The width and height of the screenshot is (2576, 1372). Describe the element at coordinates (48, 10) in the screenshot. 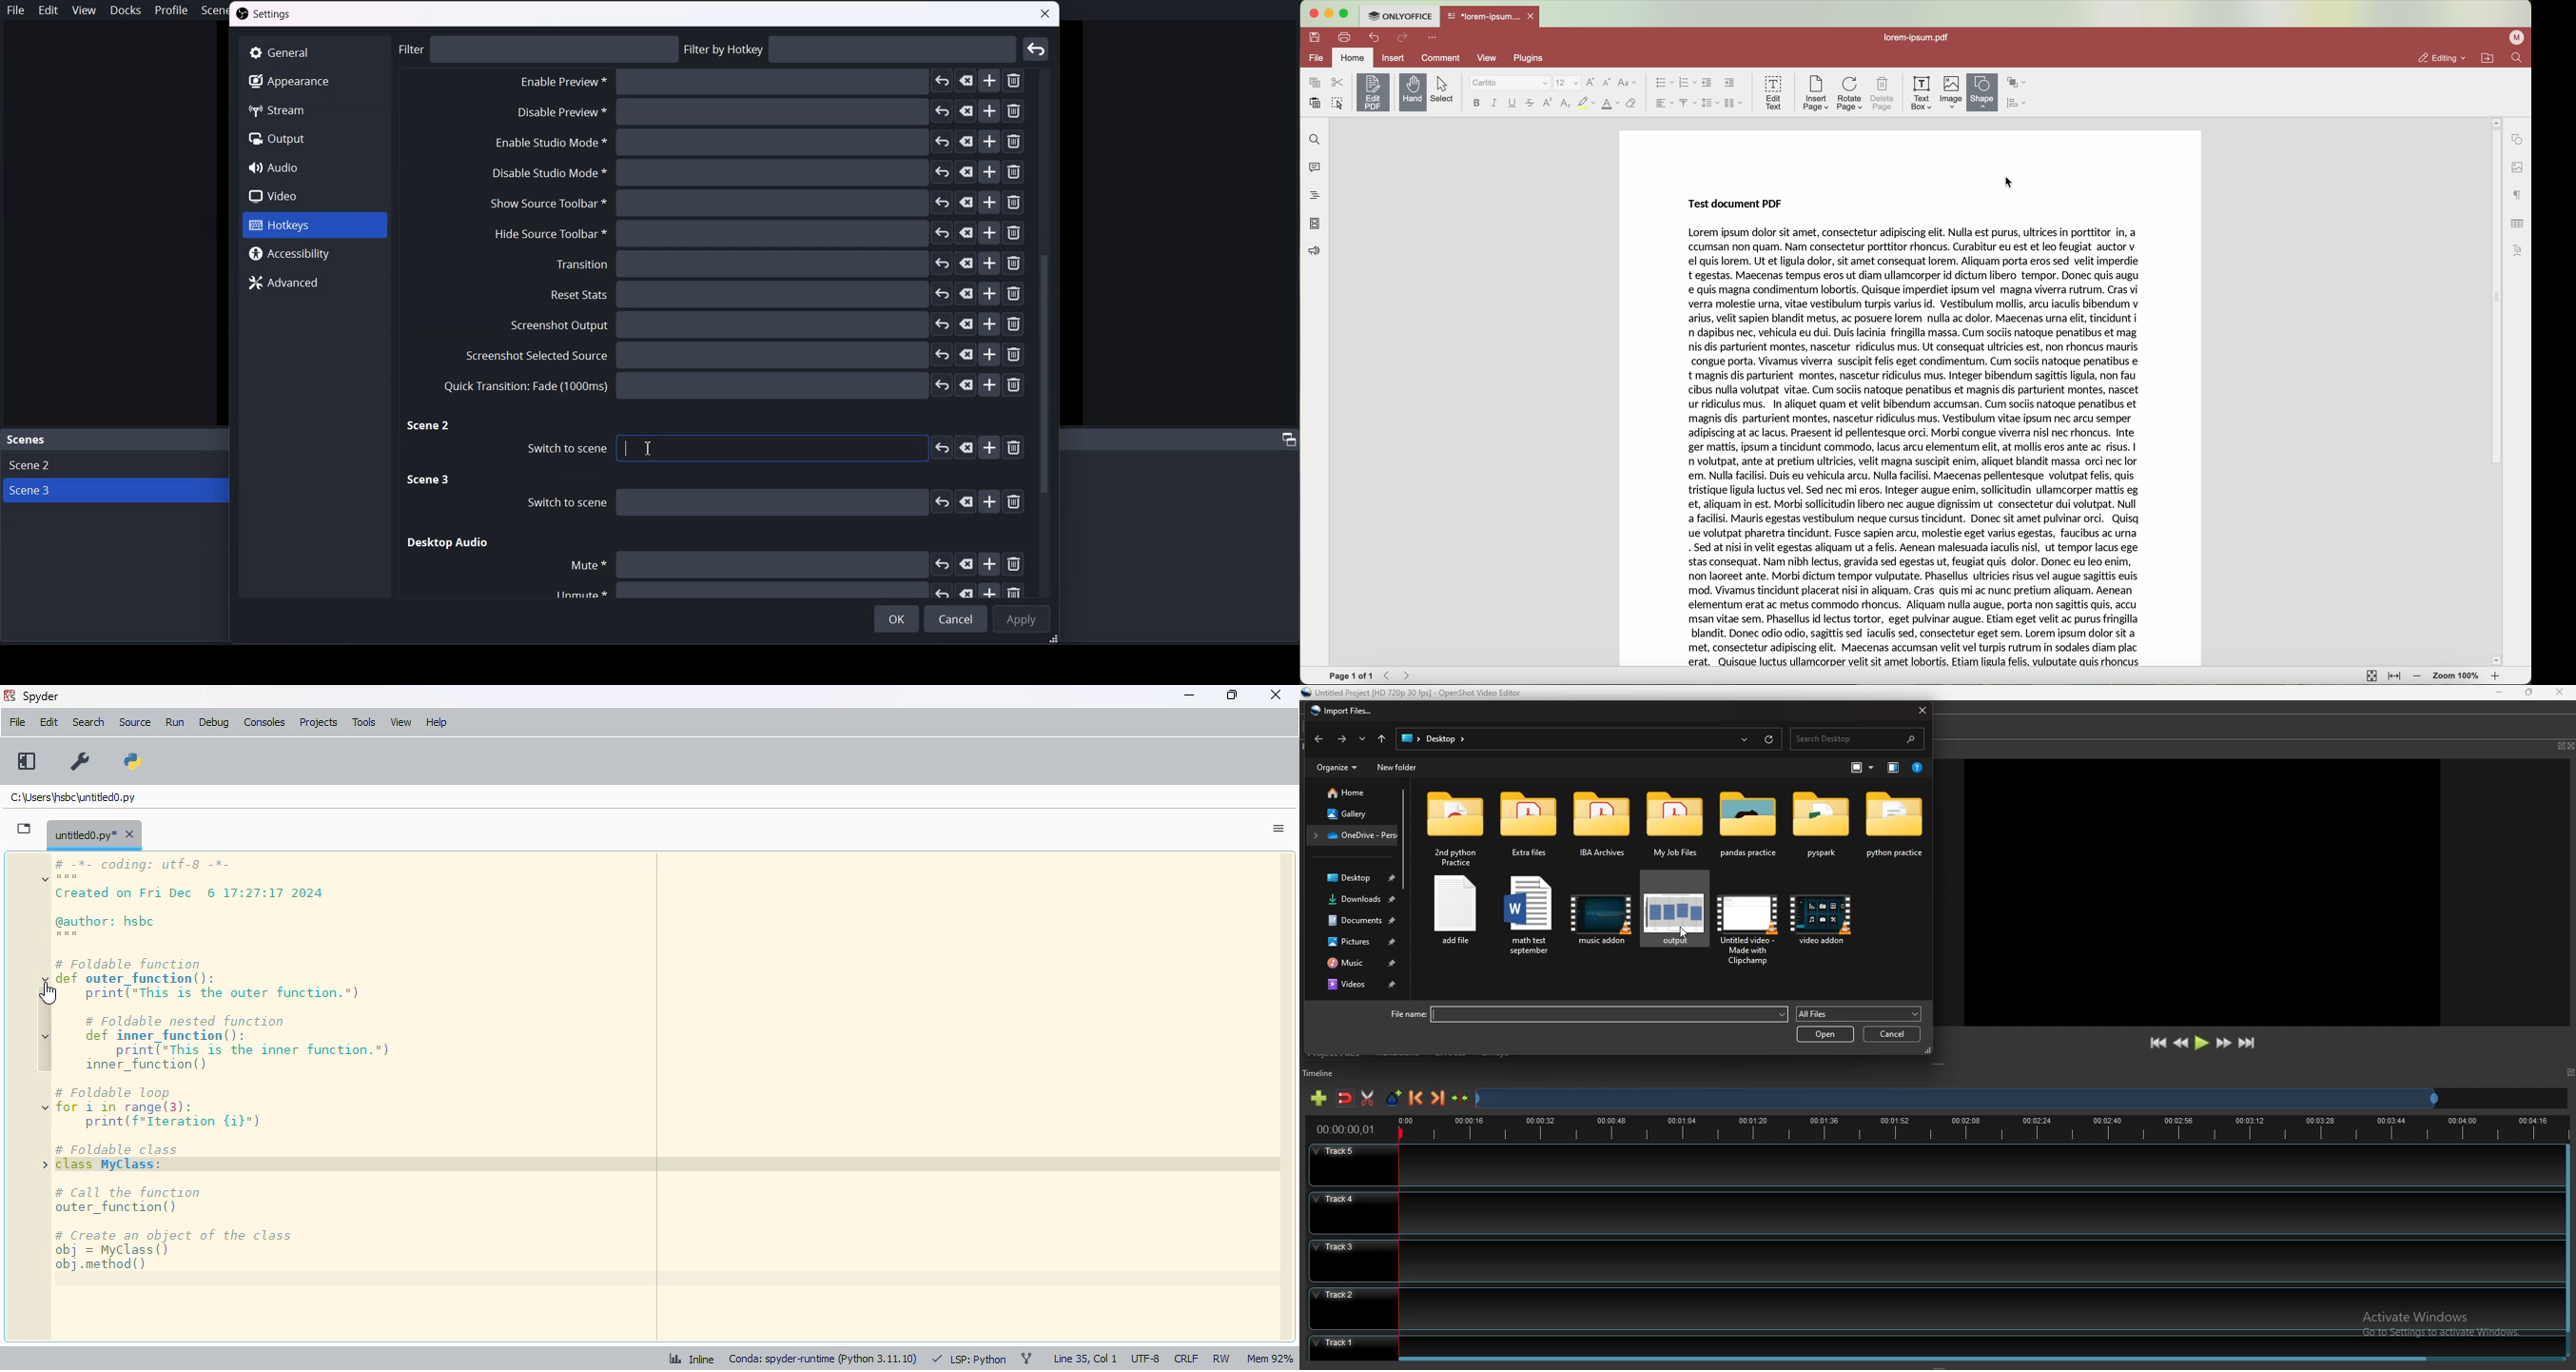

I see `Edit` at that location.